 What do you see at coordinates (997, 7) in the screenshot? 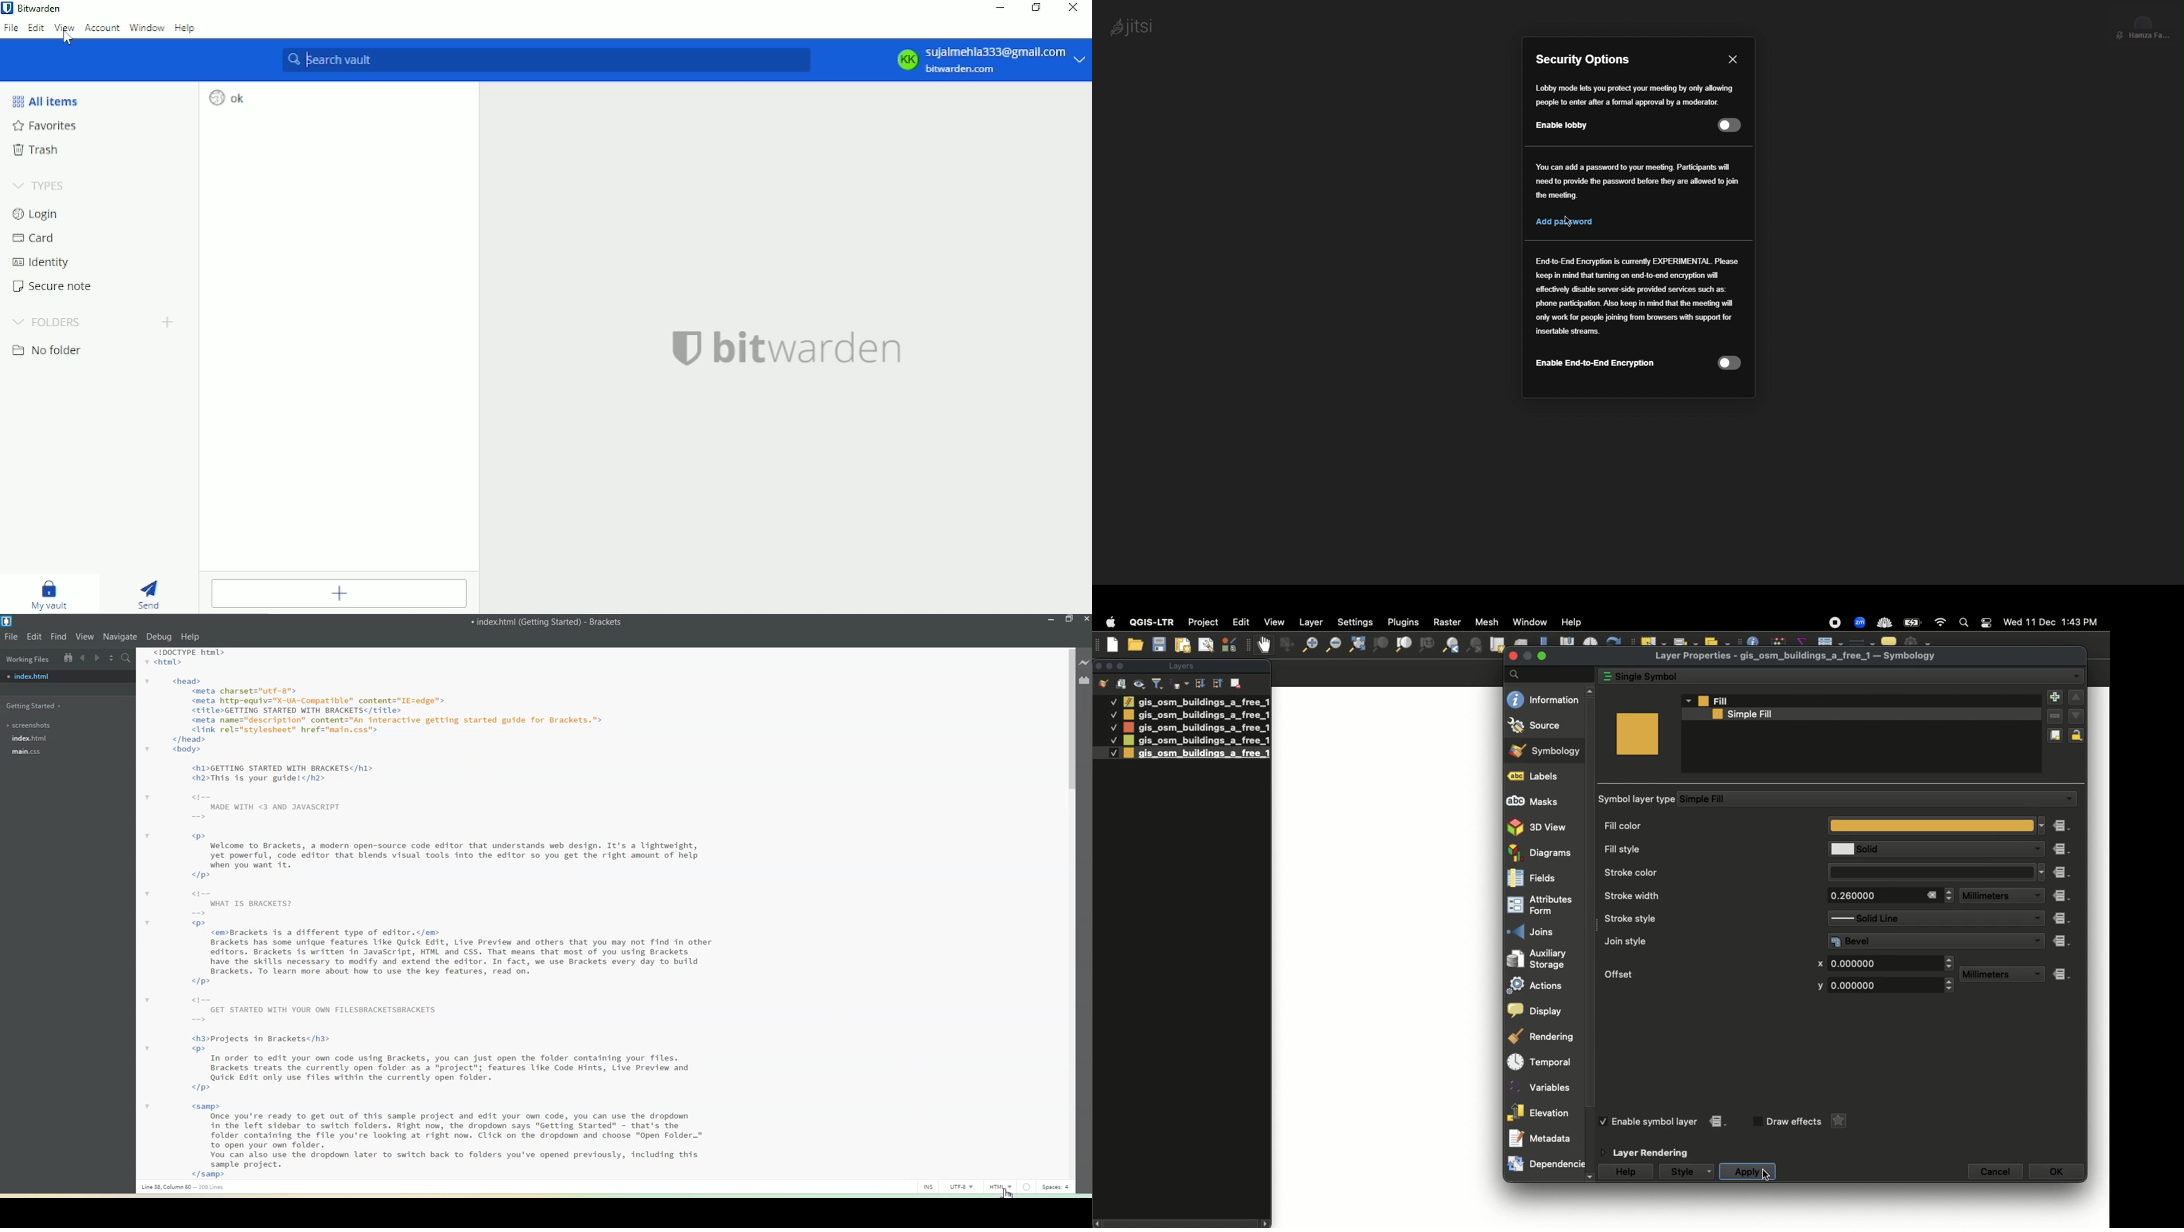
I see `Minimize` at bounding box center [997, 7].